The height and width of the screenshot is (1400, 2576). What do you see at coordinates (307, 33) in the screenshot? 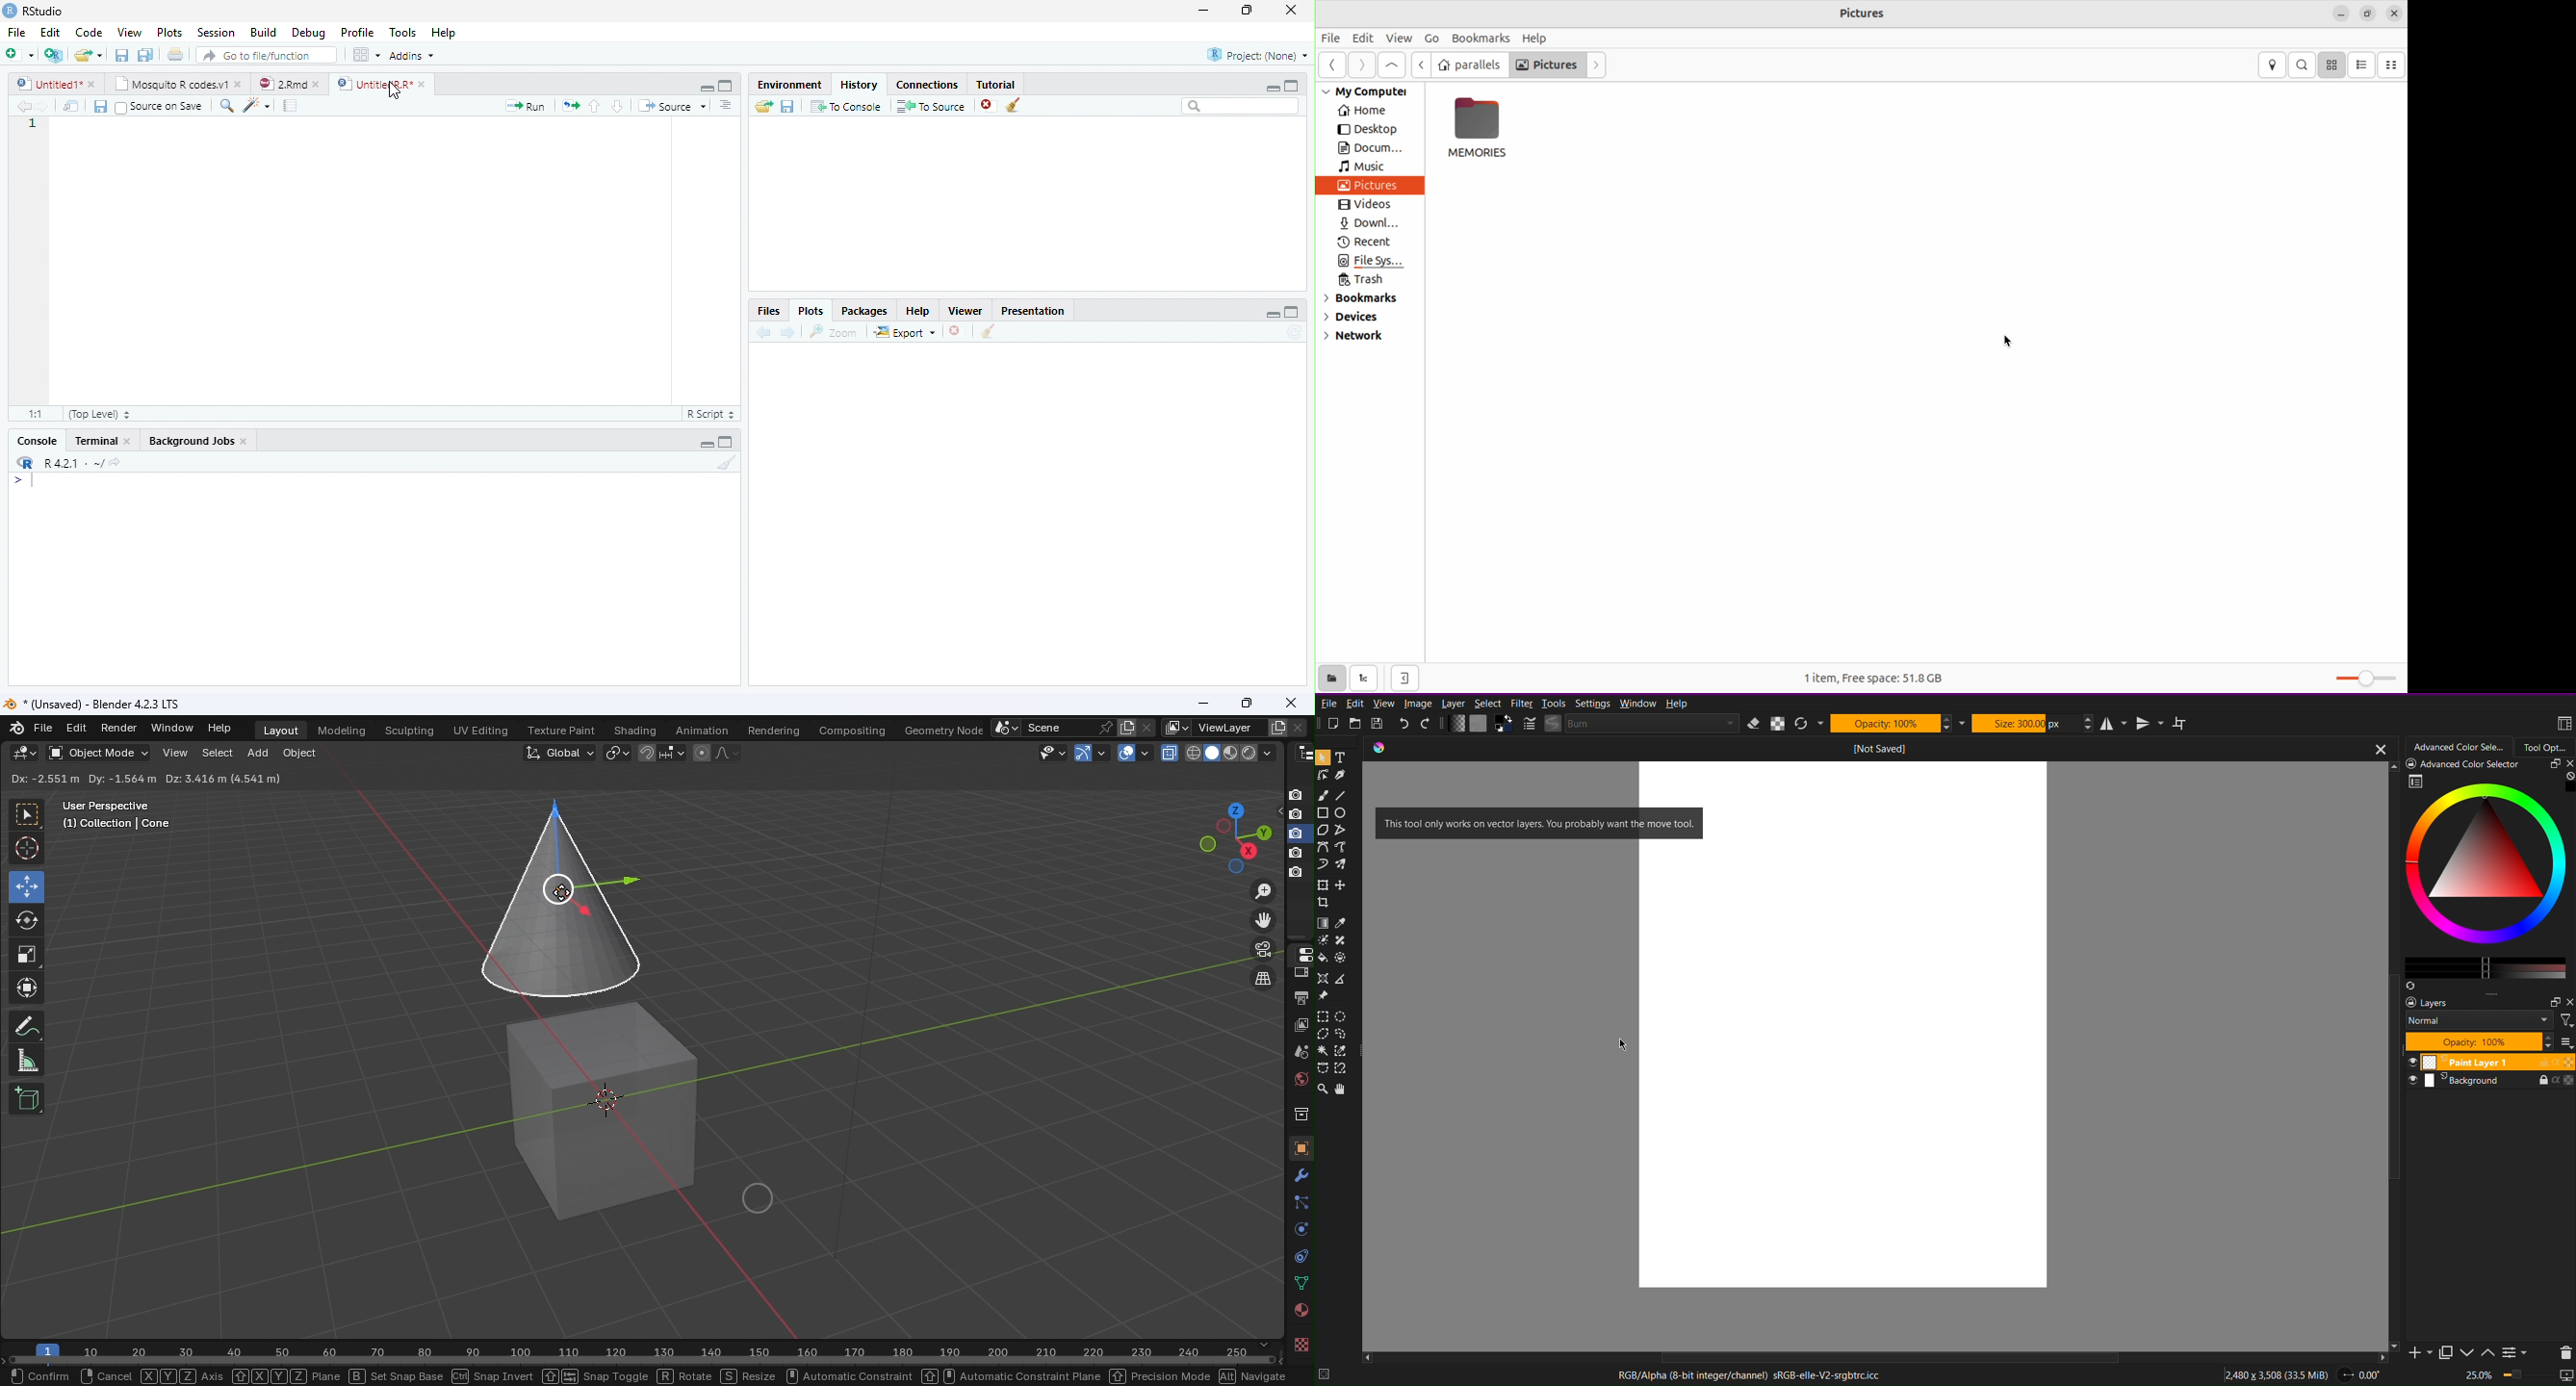
I see `Debug` at bounding box center [307, 33].